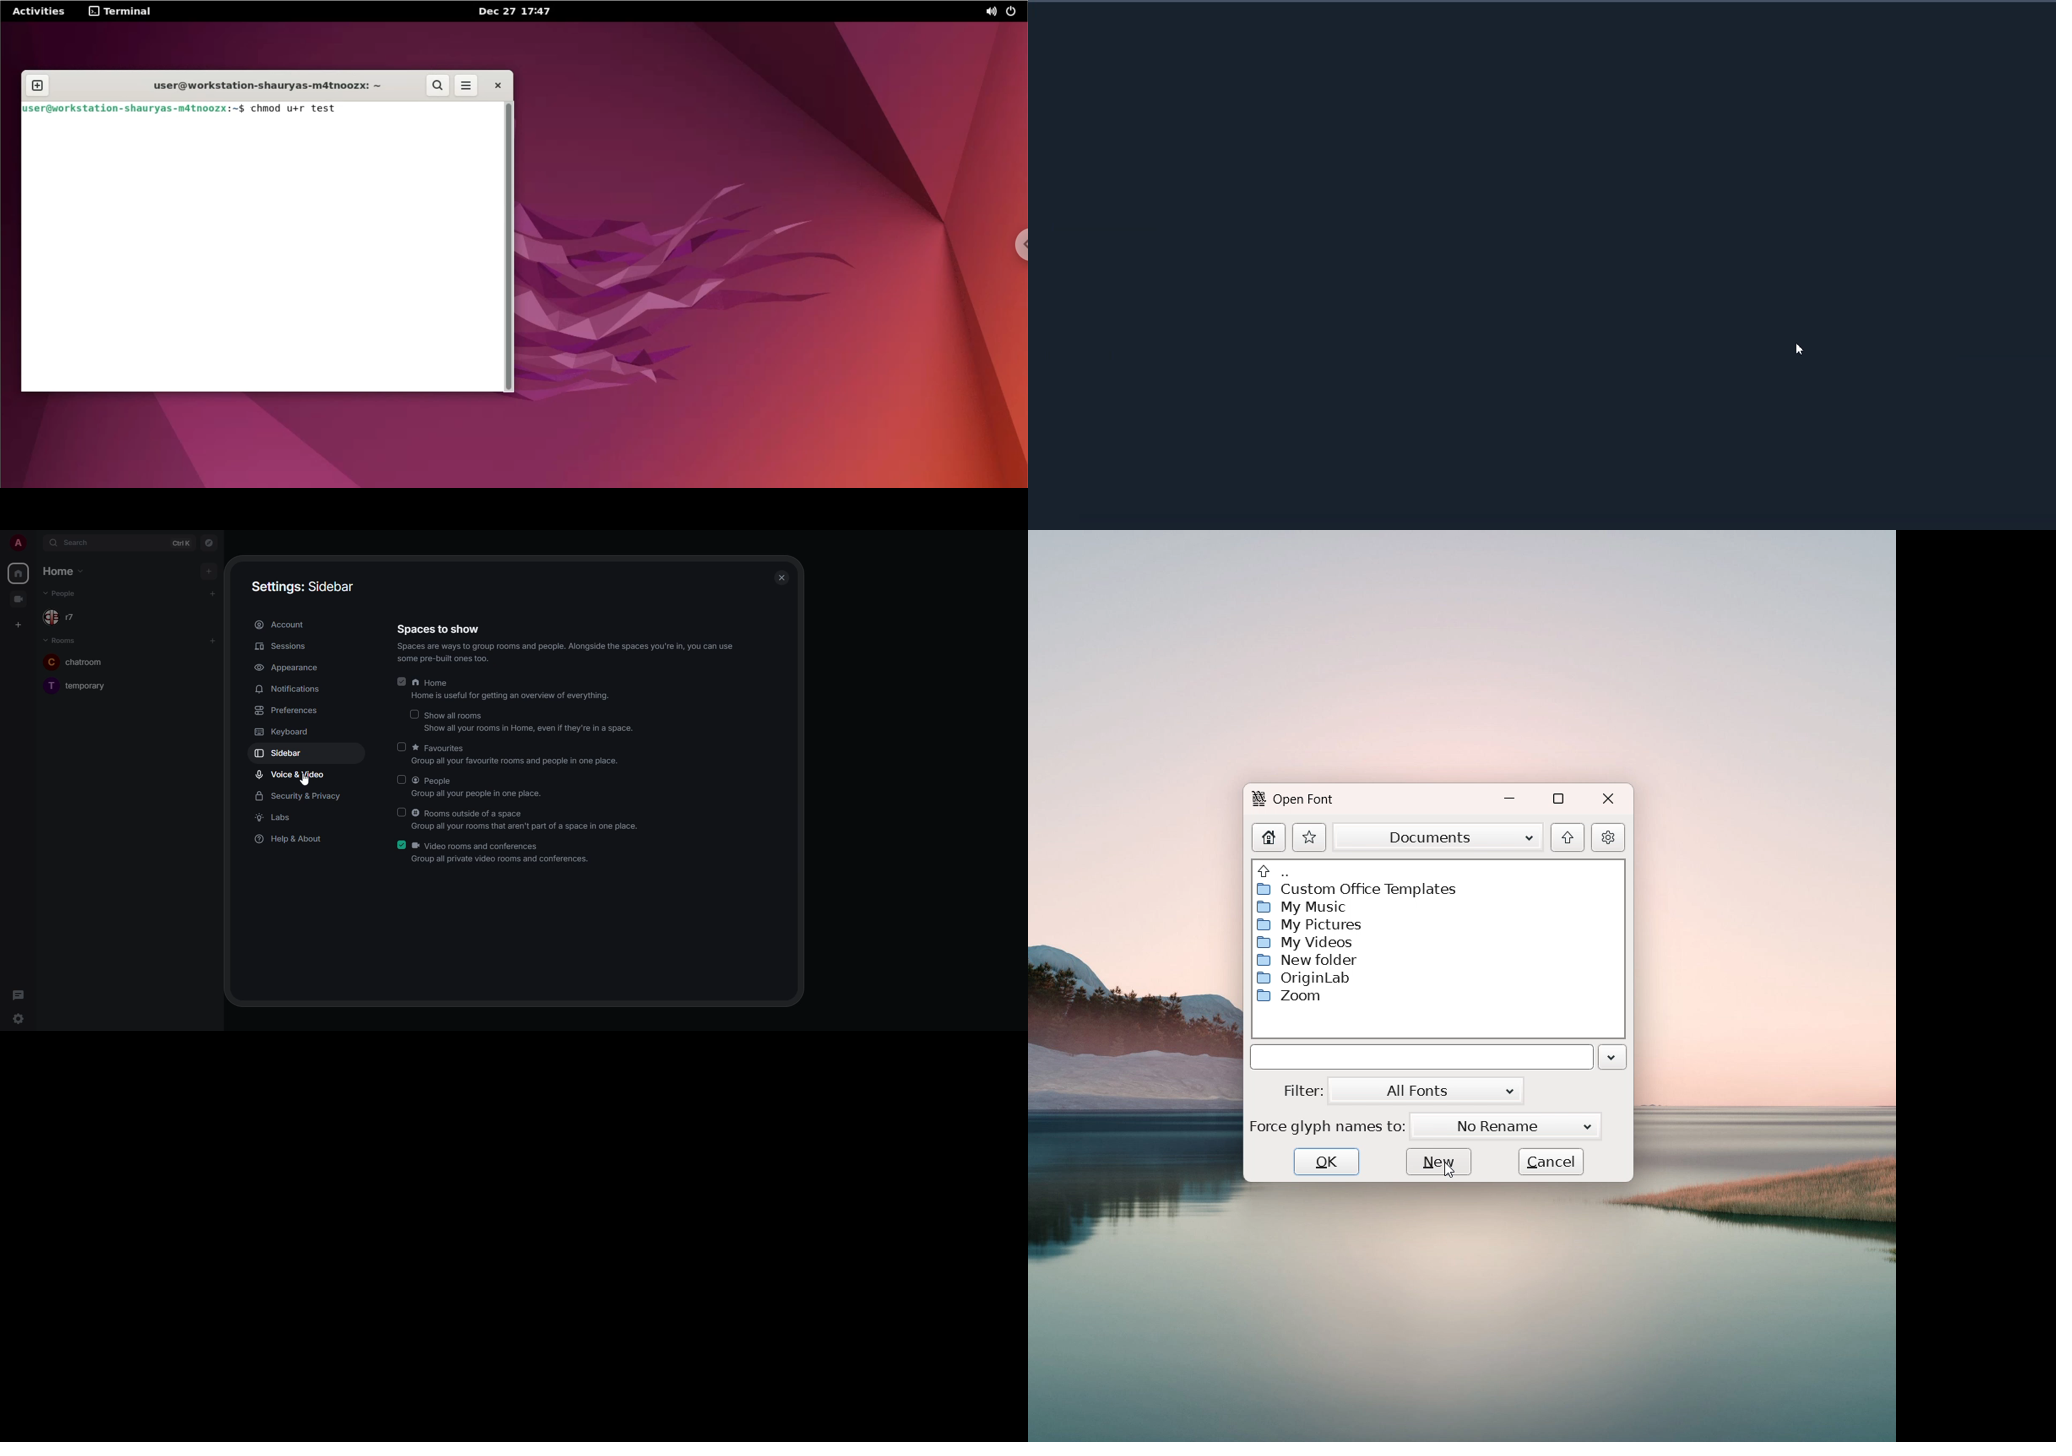 The height and width of the screenshot is (1456, 2072). I want to click on create space, so click(19, 625).